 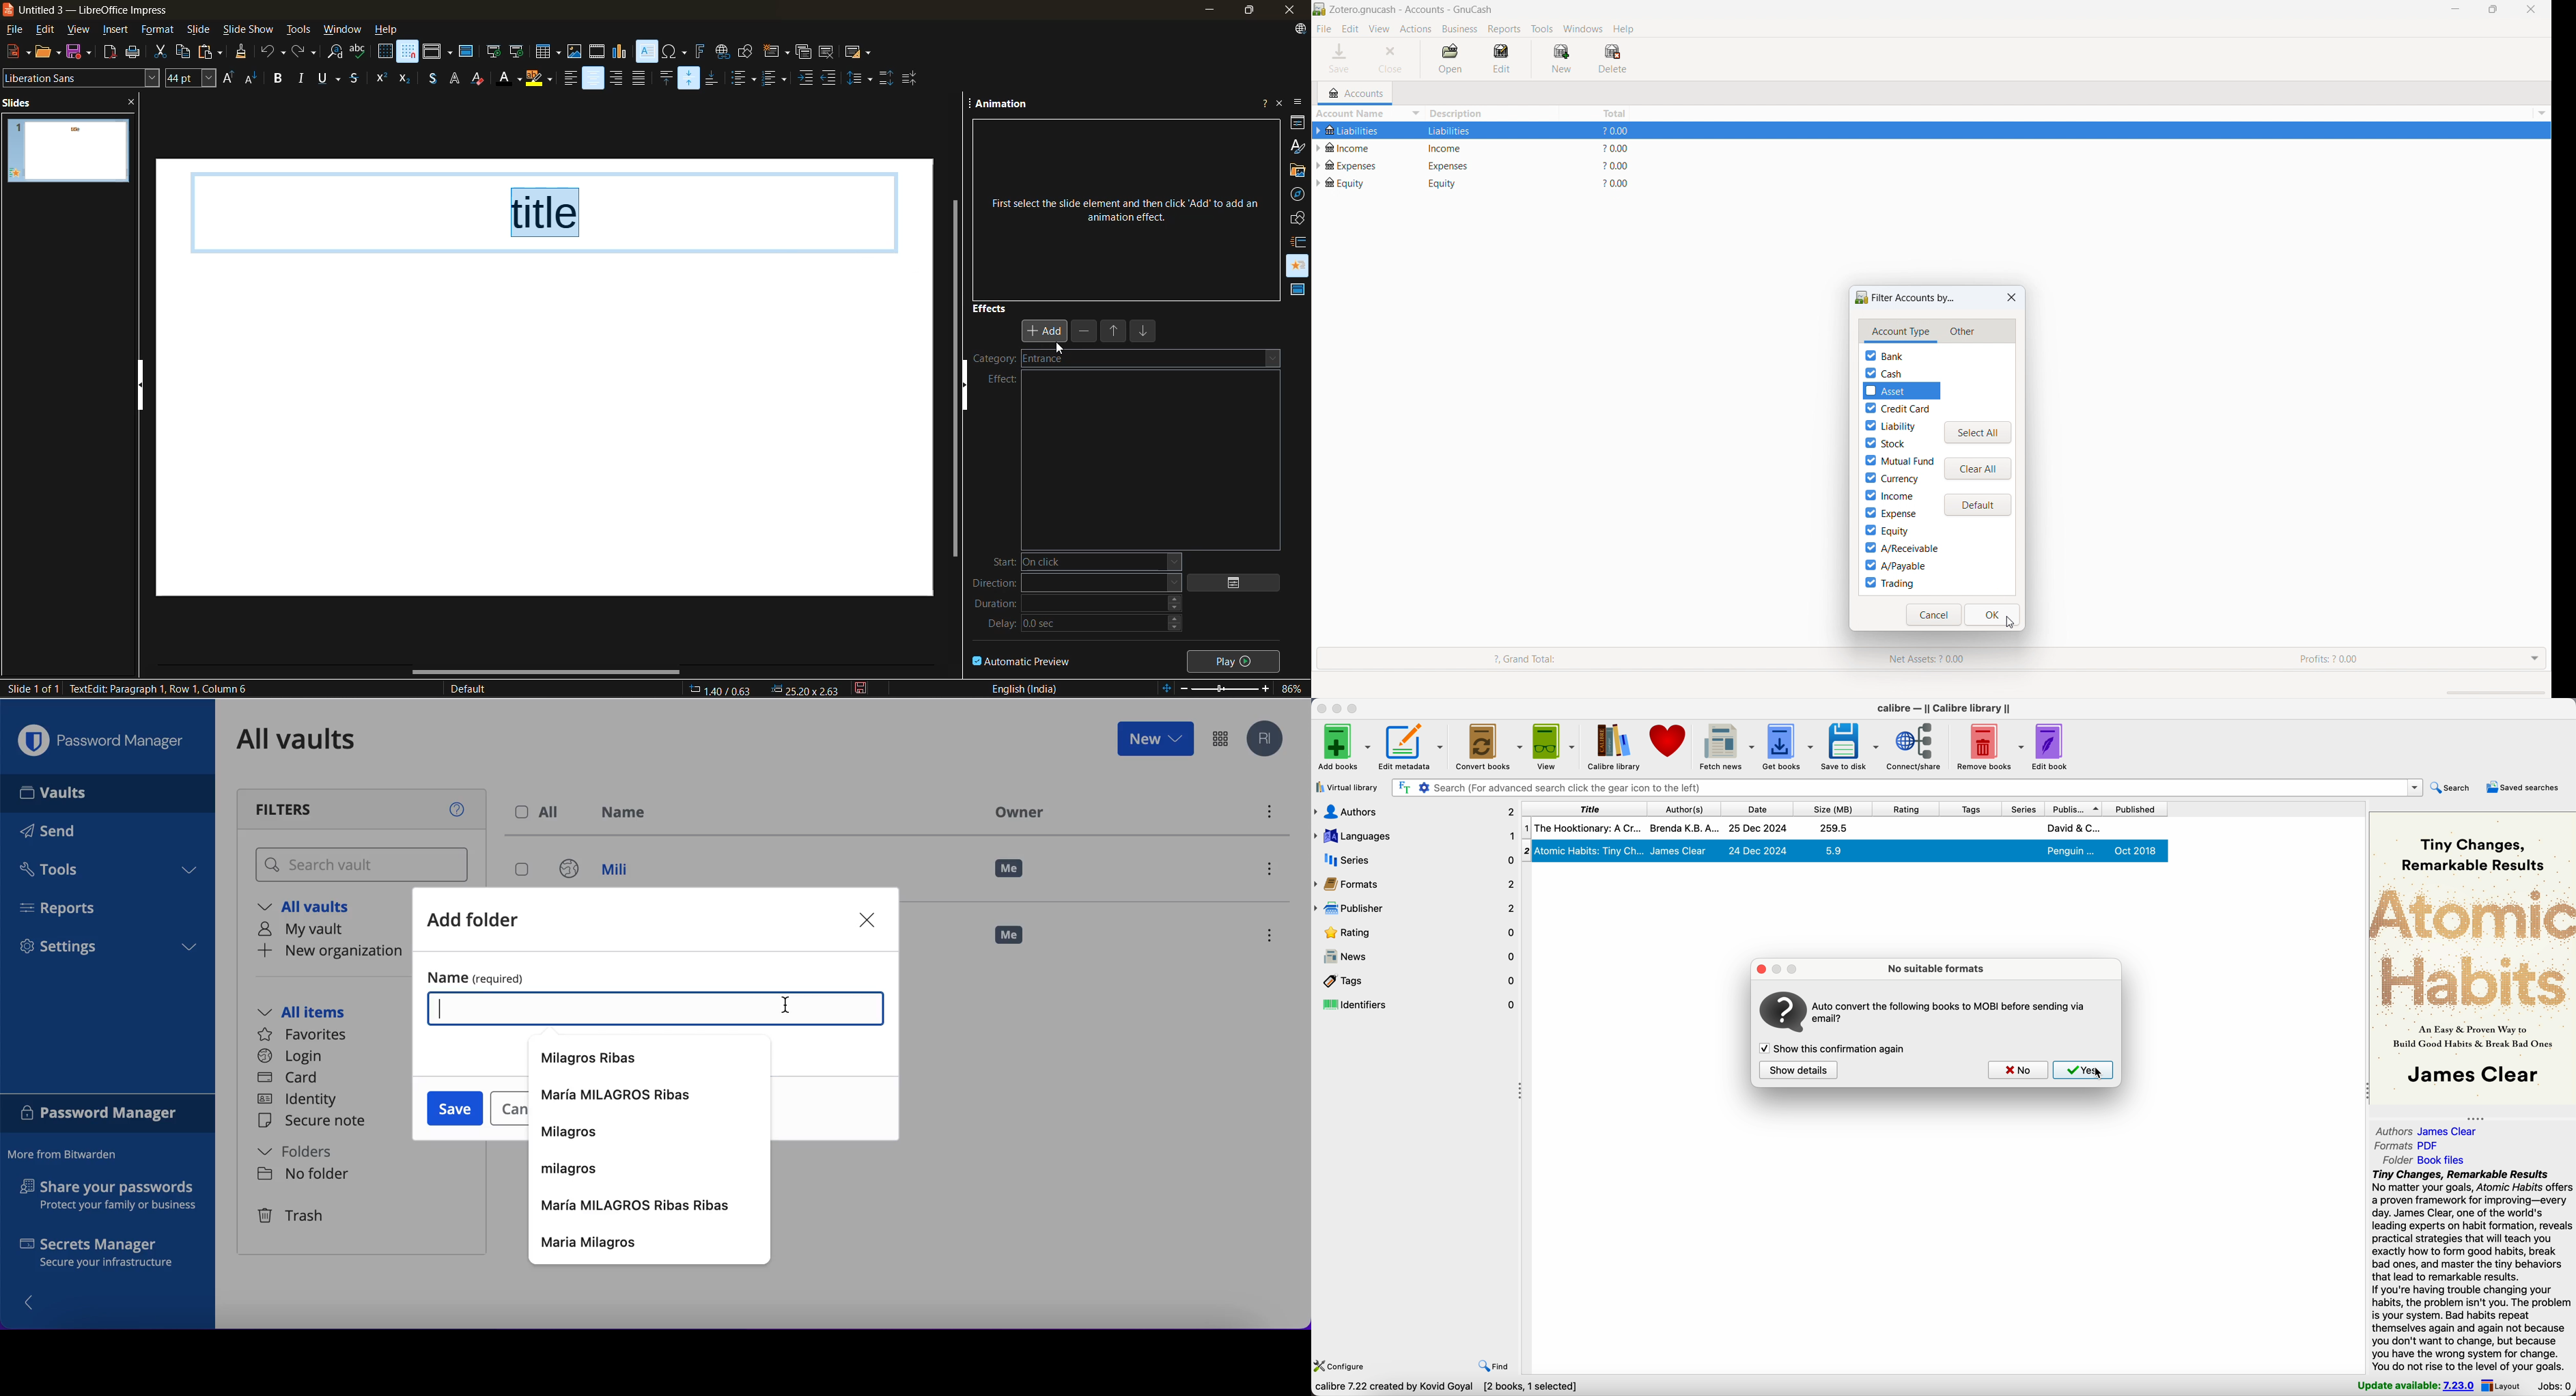 I want to click on hide, so click(x=143, y=385).